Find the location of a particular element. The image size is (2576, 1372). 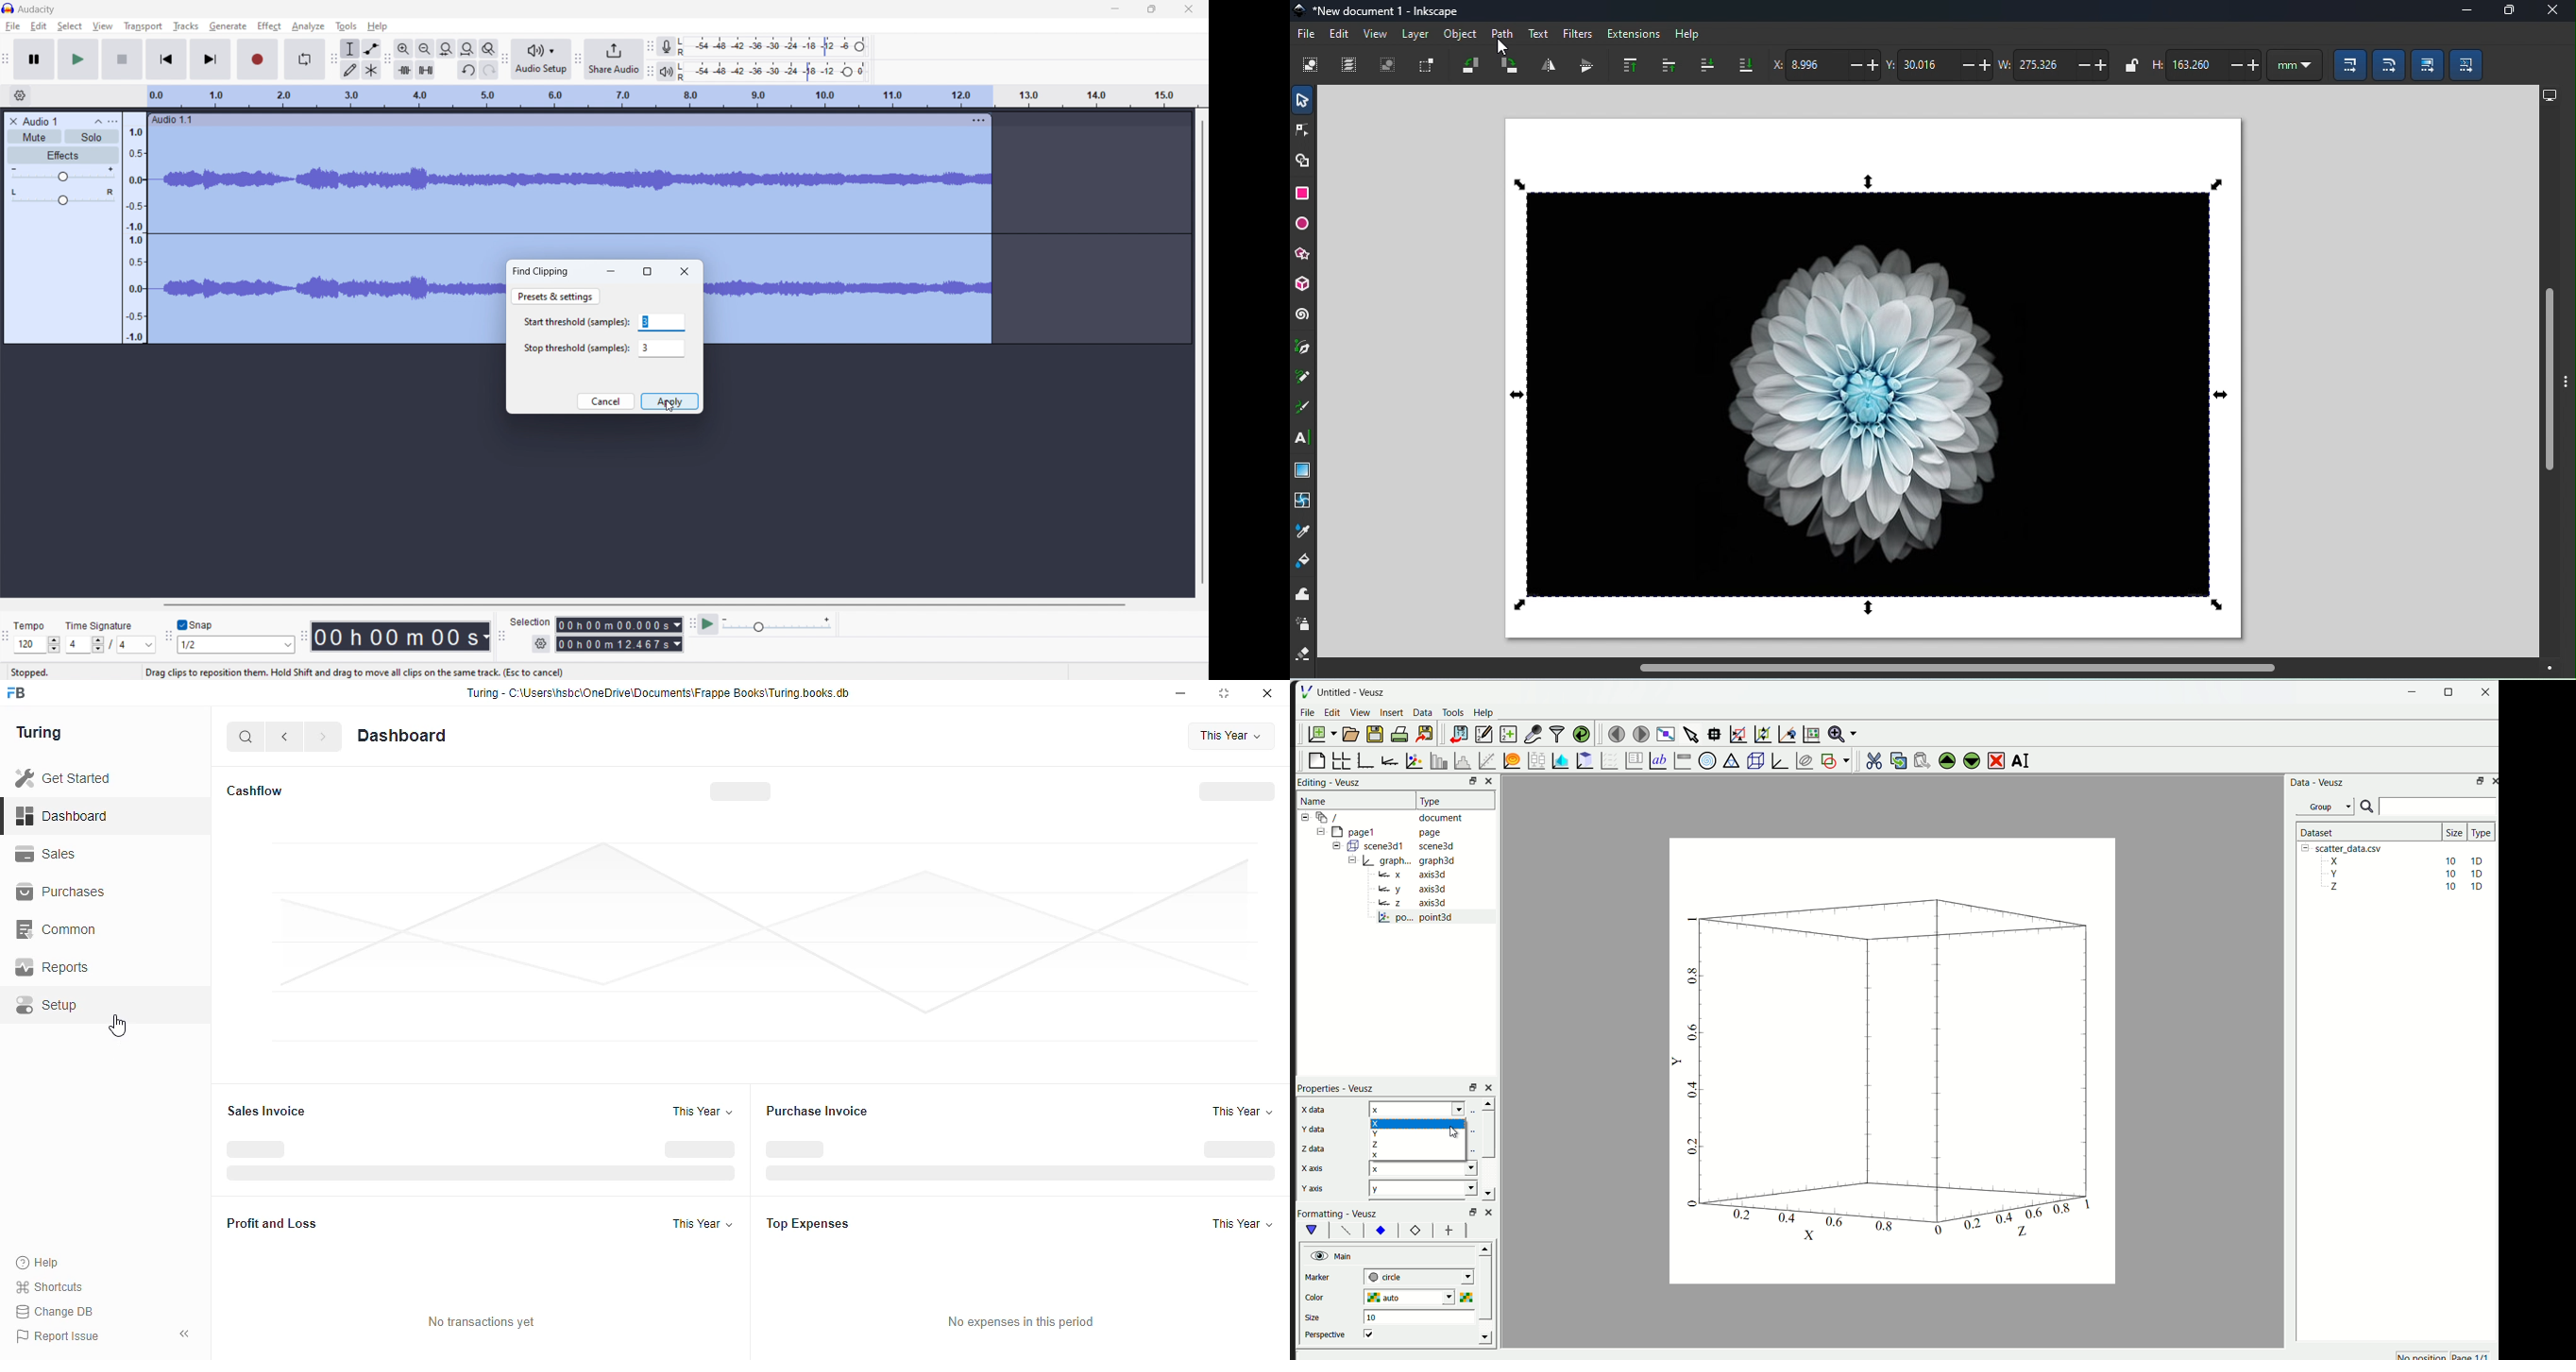

Shape builder tool is located at coordinates (1302, 162).